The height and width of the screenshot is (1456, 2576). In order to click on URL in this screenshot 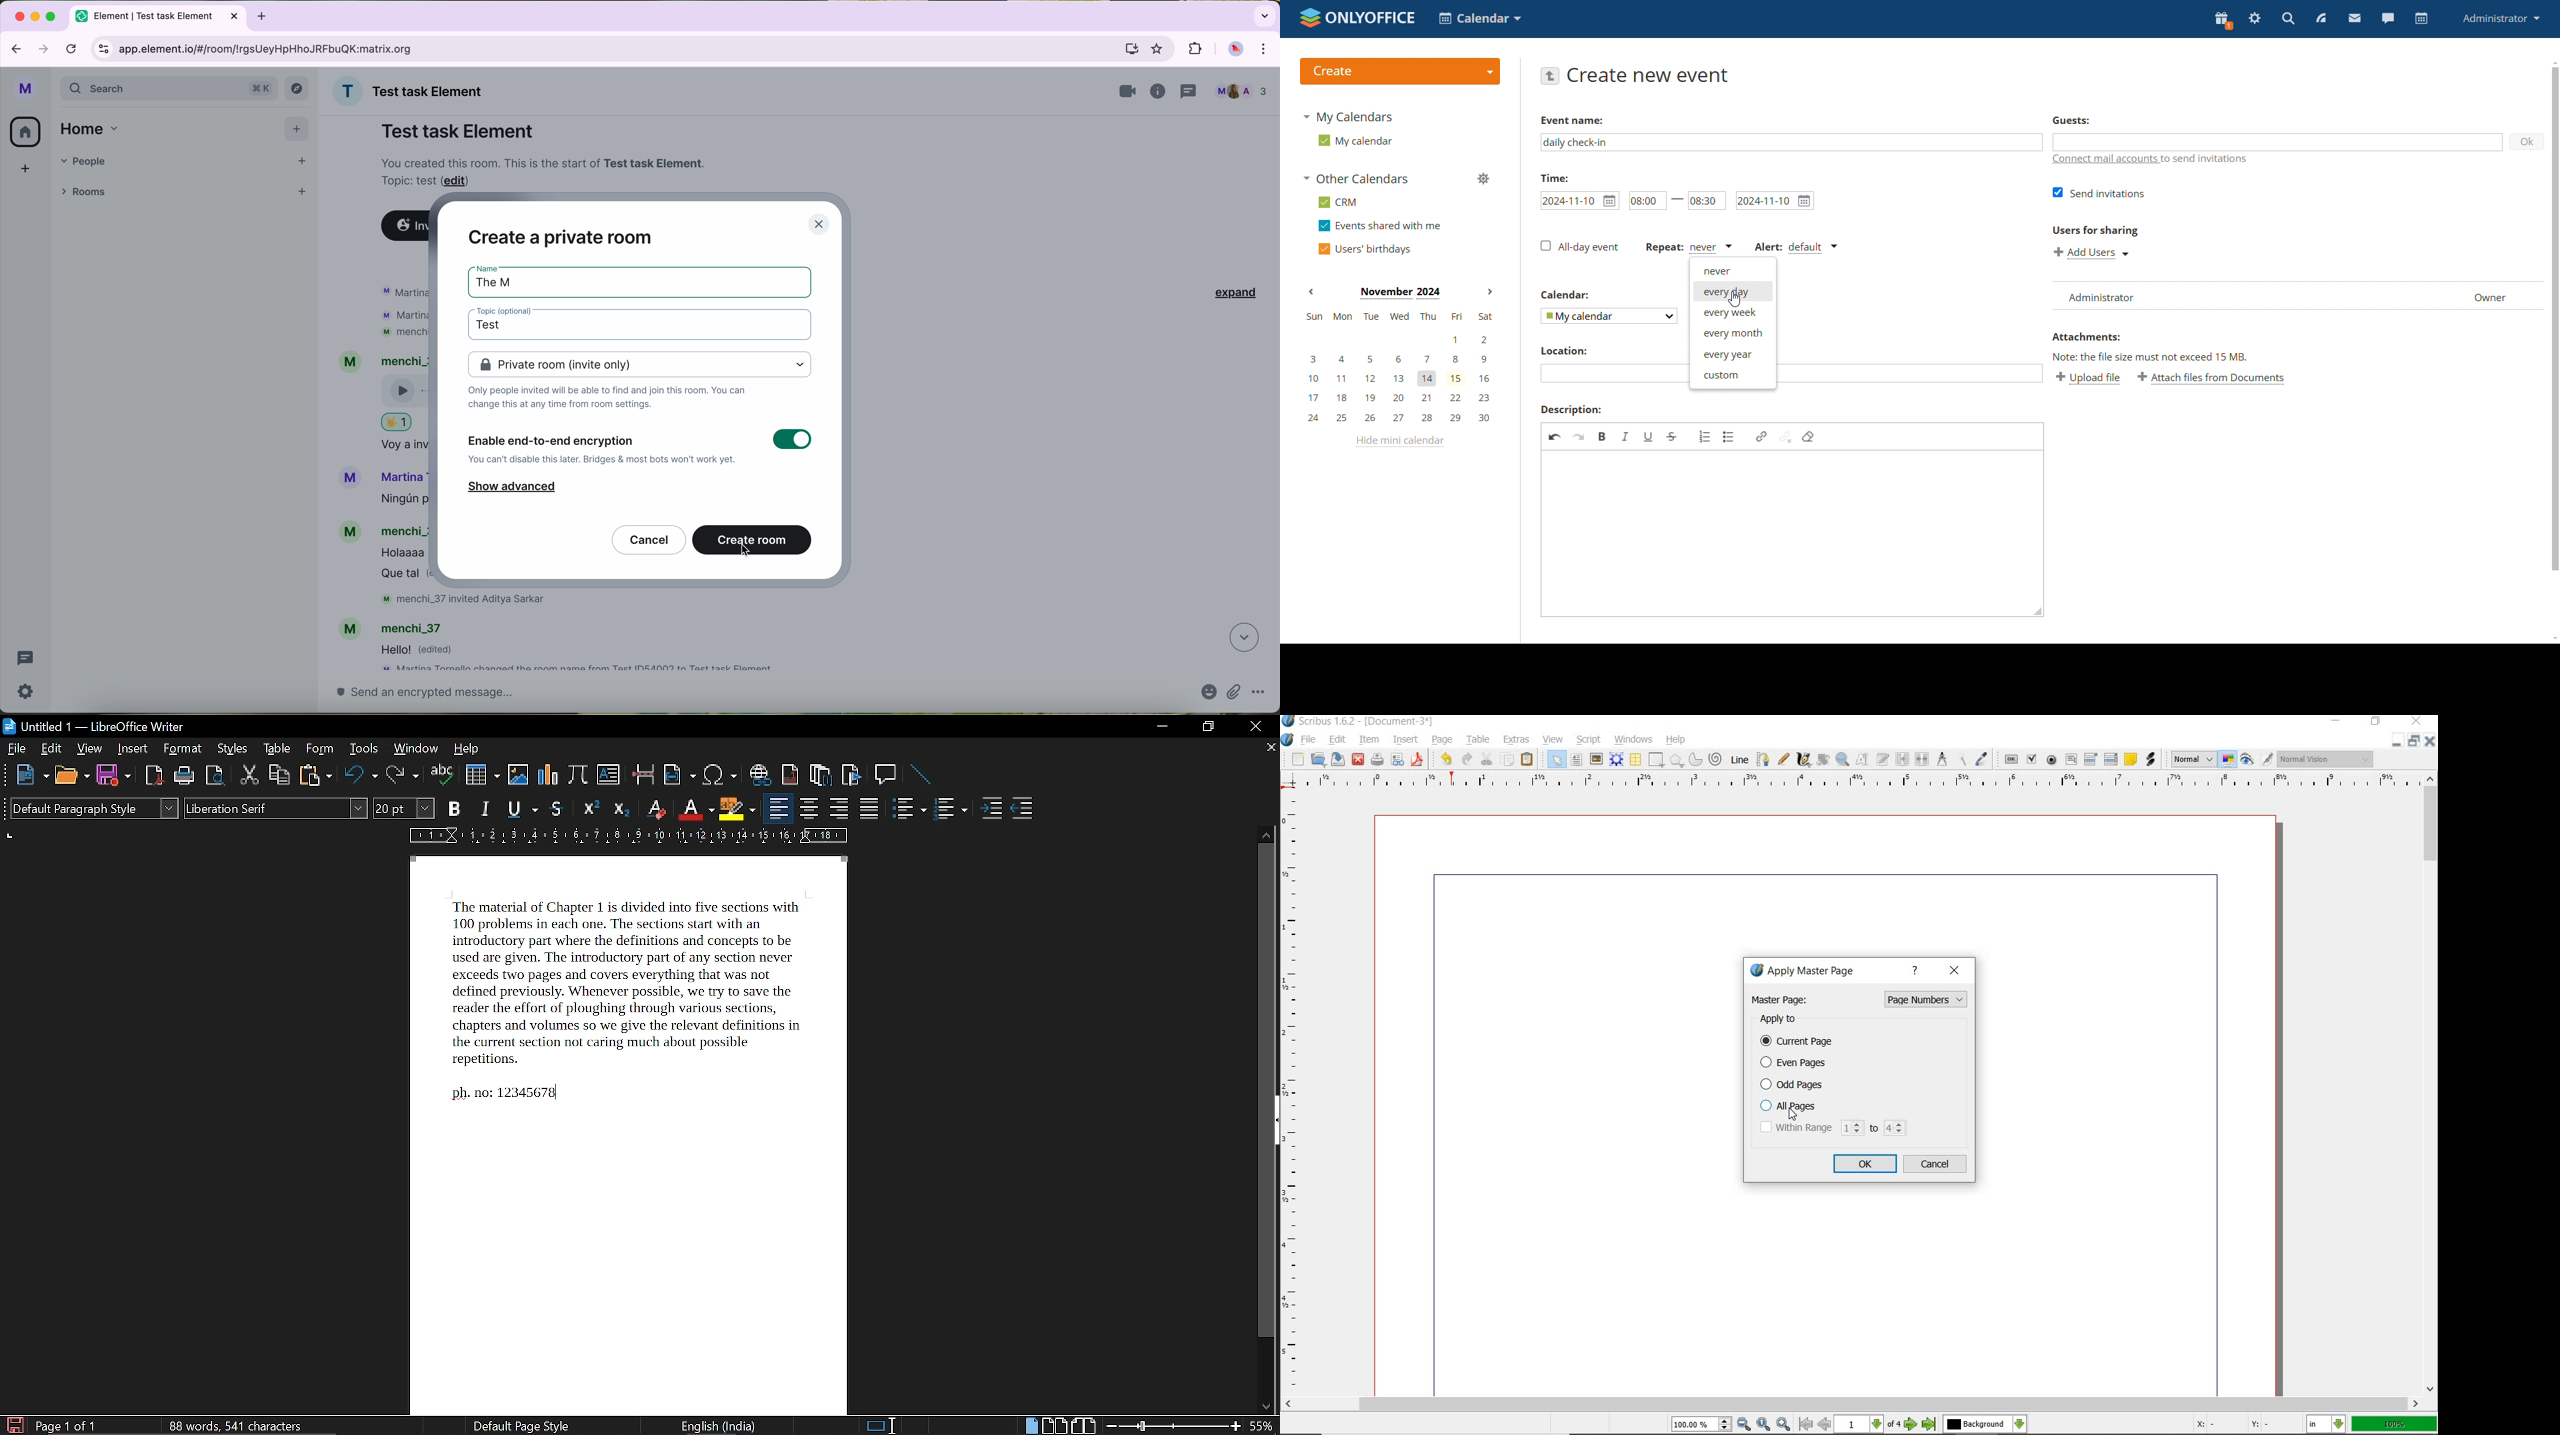, I will do `click(275, 48)`.